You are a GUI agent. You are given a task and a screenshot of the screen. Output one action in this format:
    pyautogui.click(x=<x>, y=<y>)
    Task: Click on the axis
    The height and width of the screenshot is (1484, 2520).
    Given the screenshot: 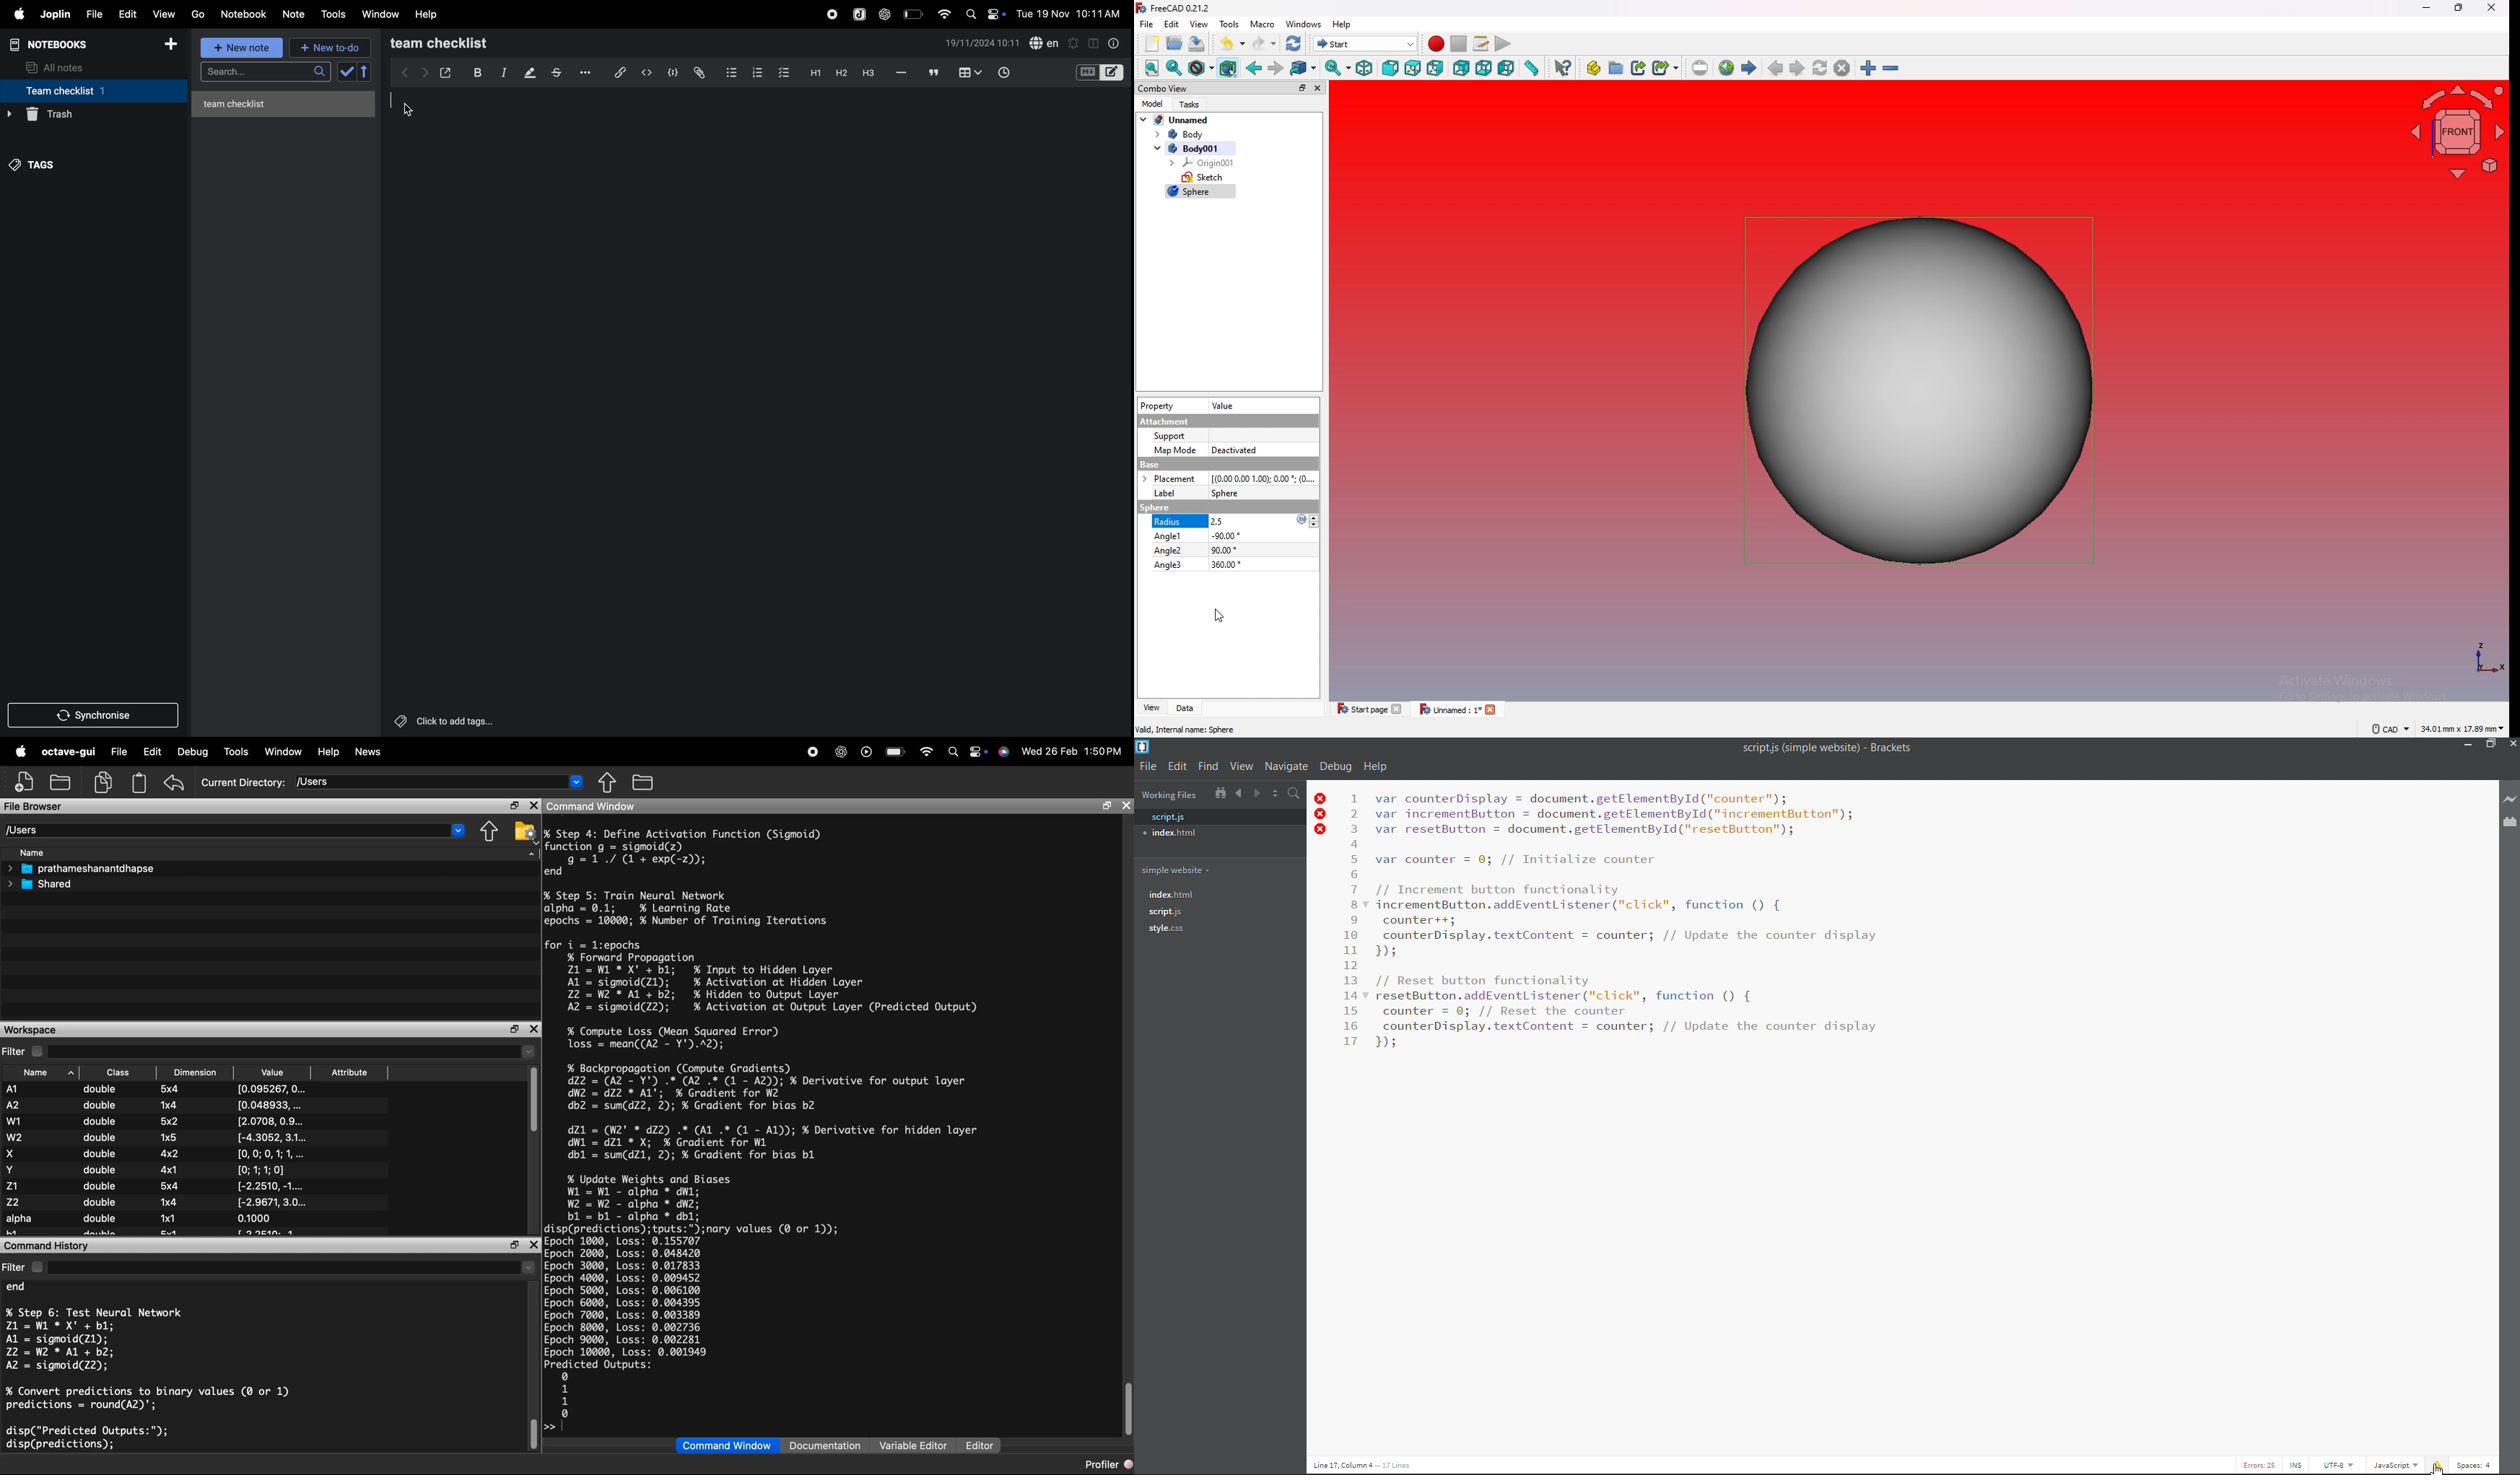 What is the action you would take?
    pyautogui.click(x=2488, y=659)
    